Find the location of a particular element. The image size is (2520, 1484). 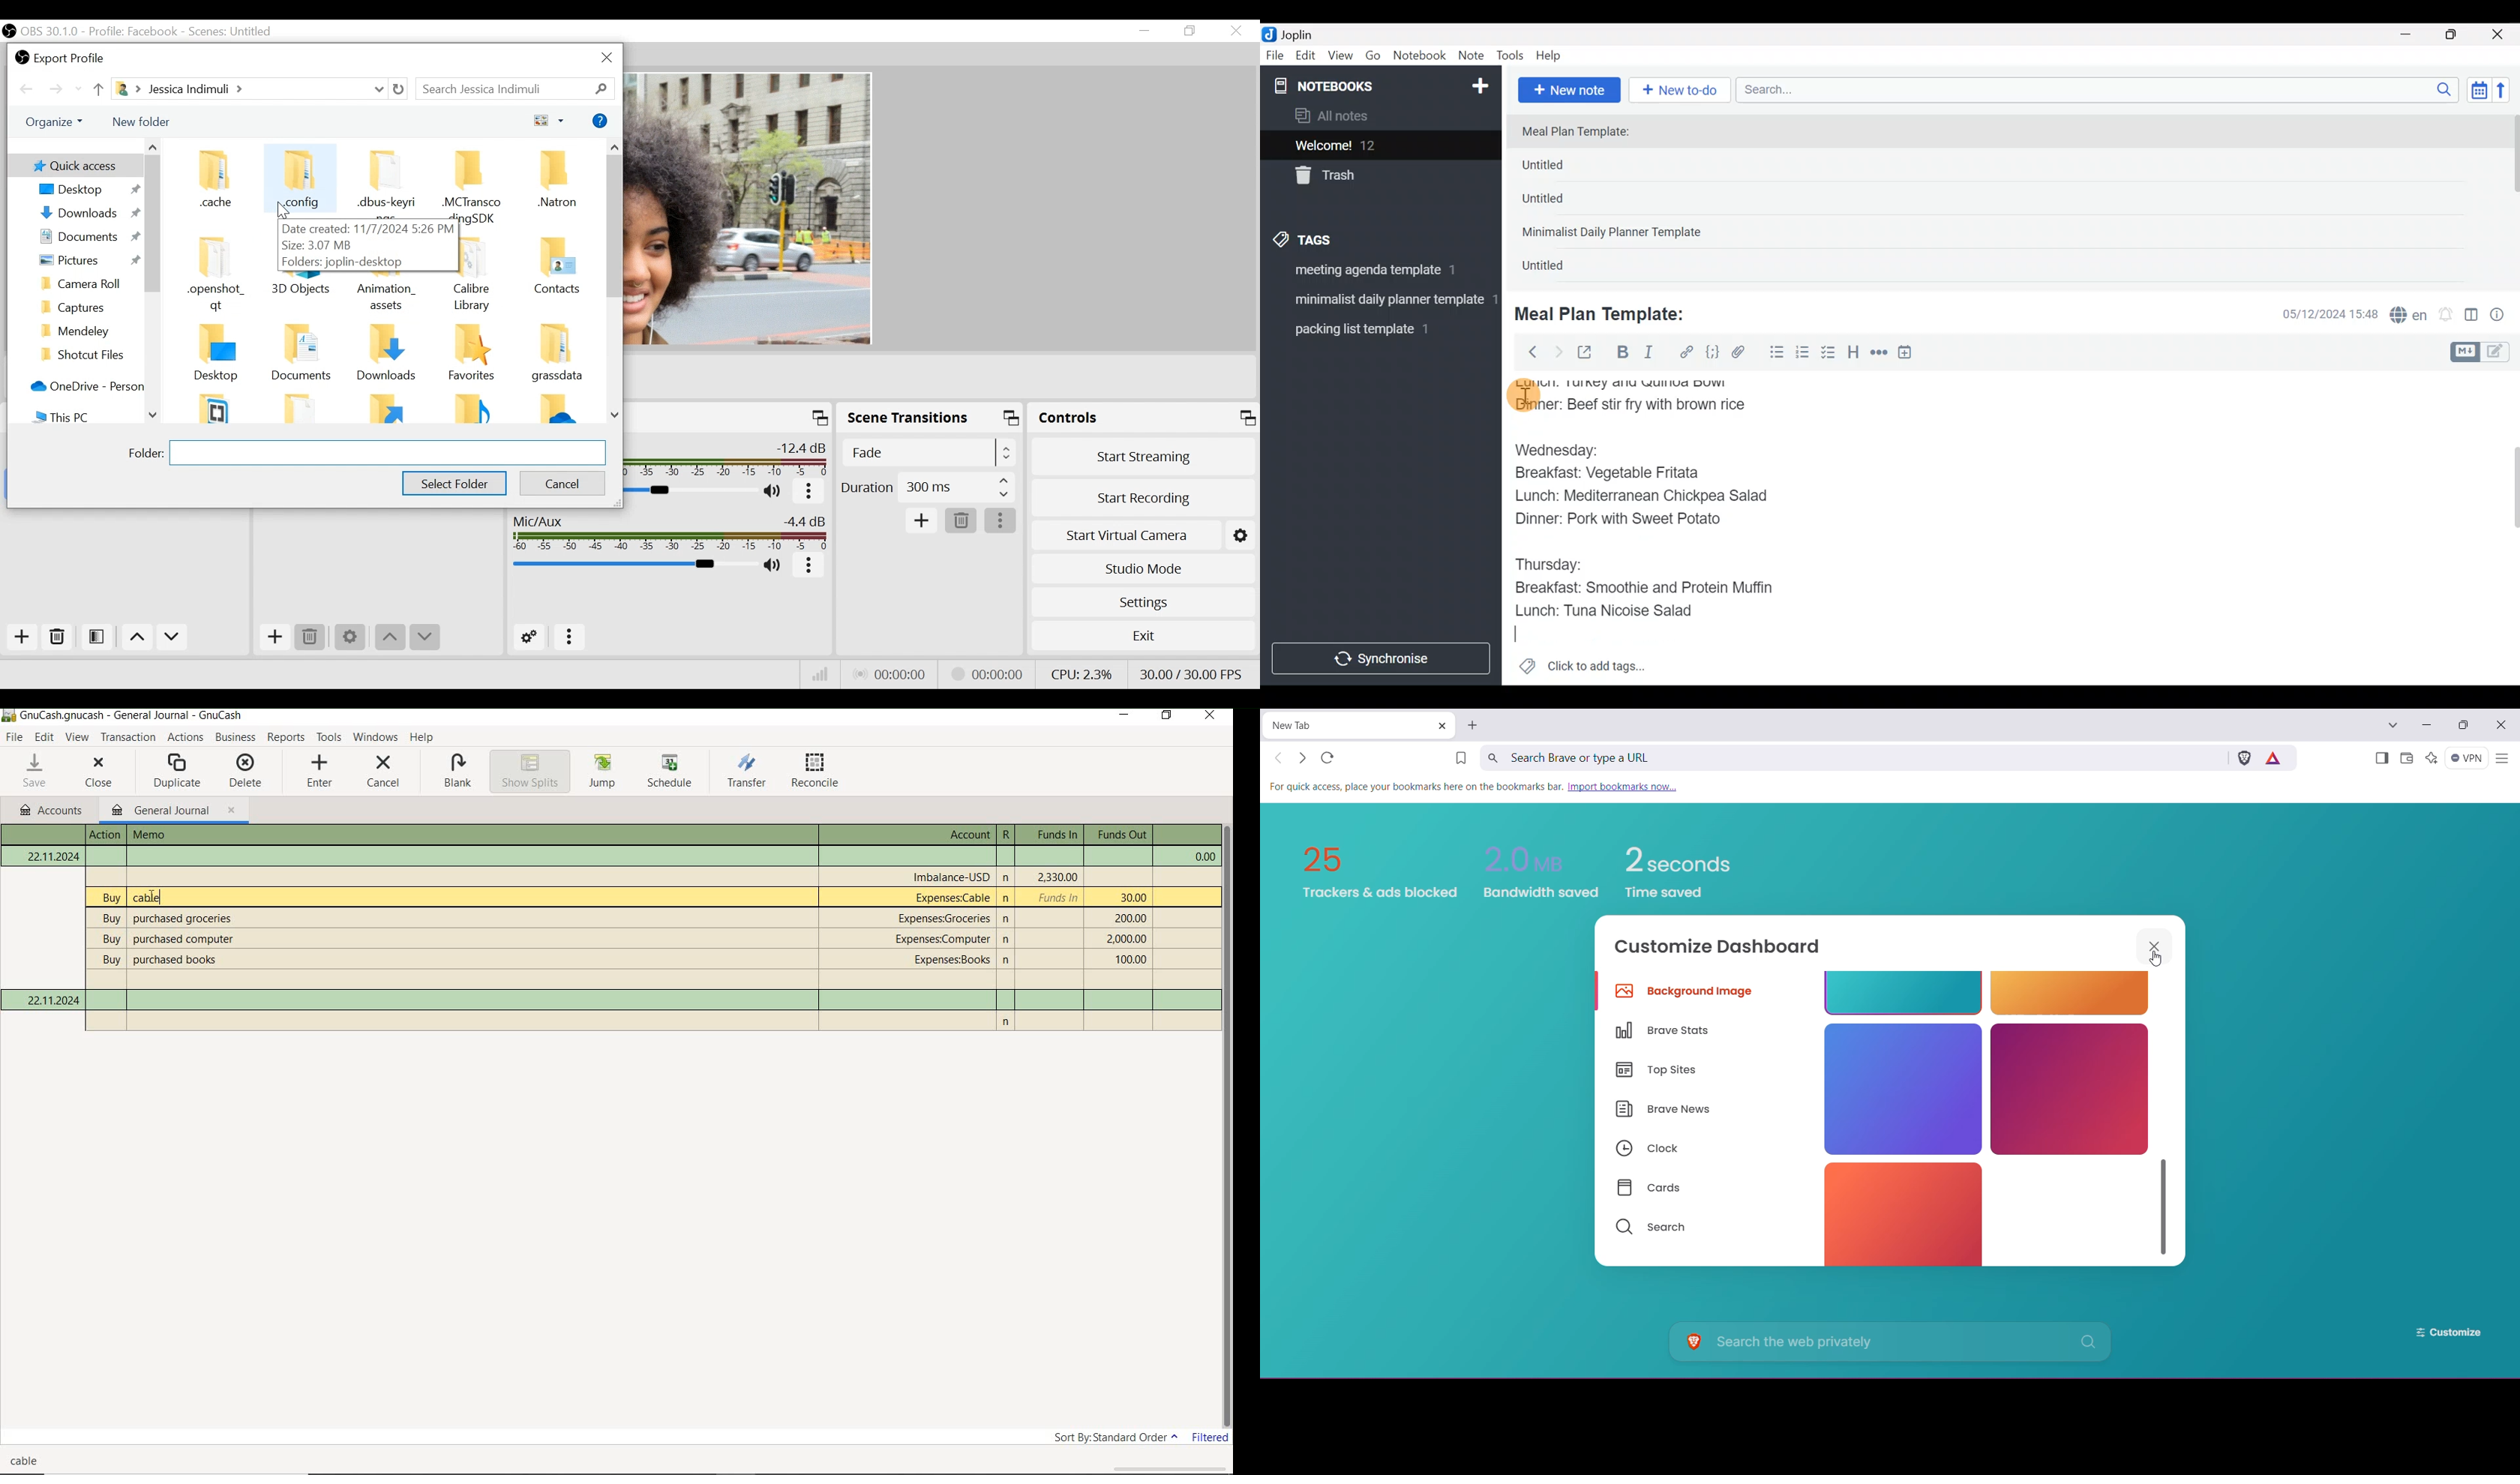

OBS Studio Desktop Icon is located at coordinates (9, 31).